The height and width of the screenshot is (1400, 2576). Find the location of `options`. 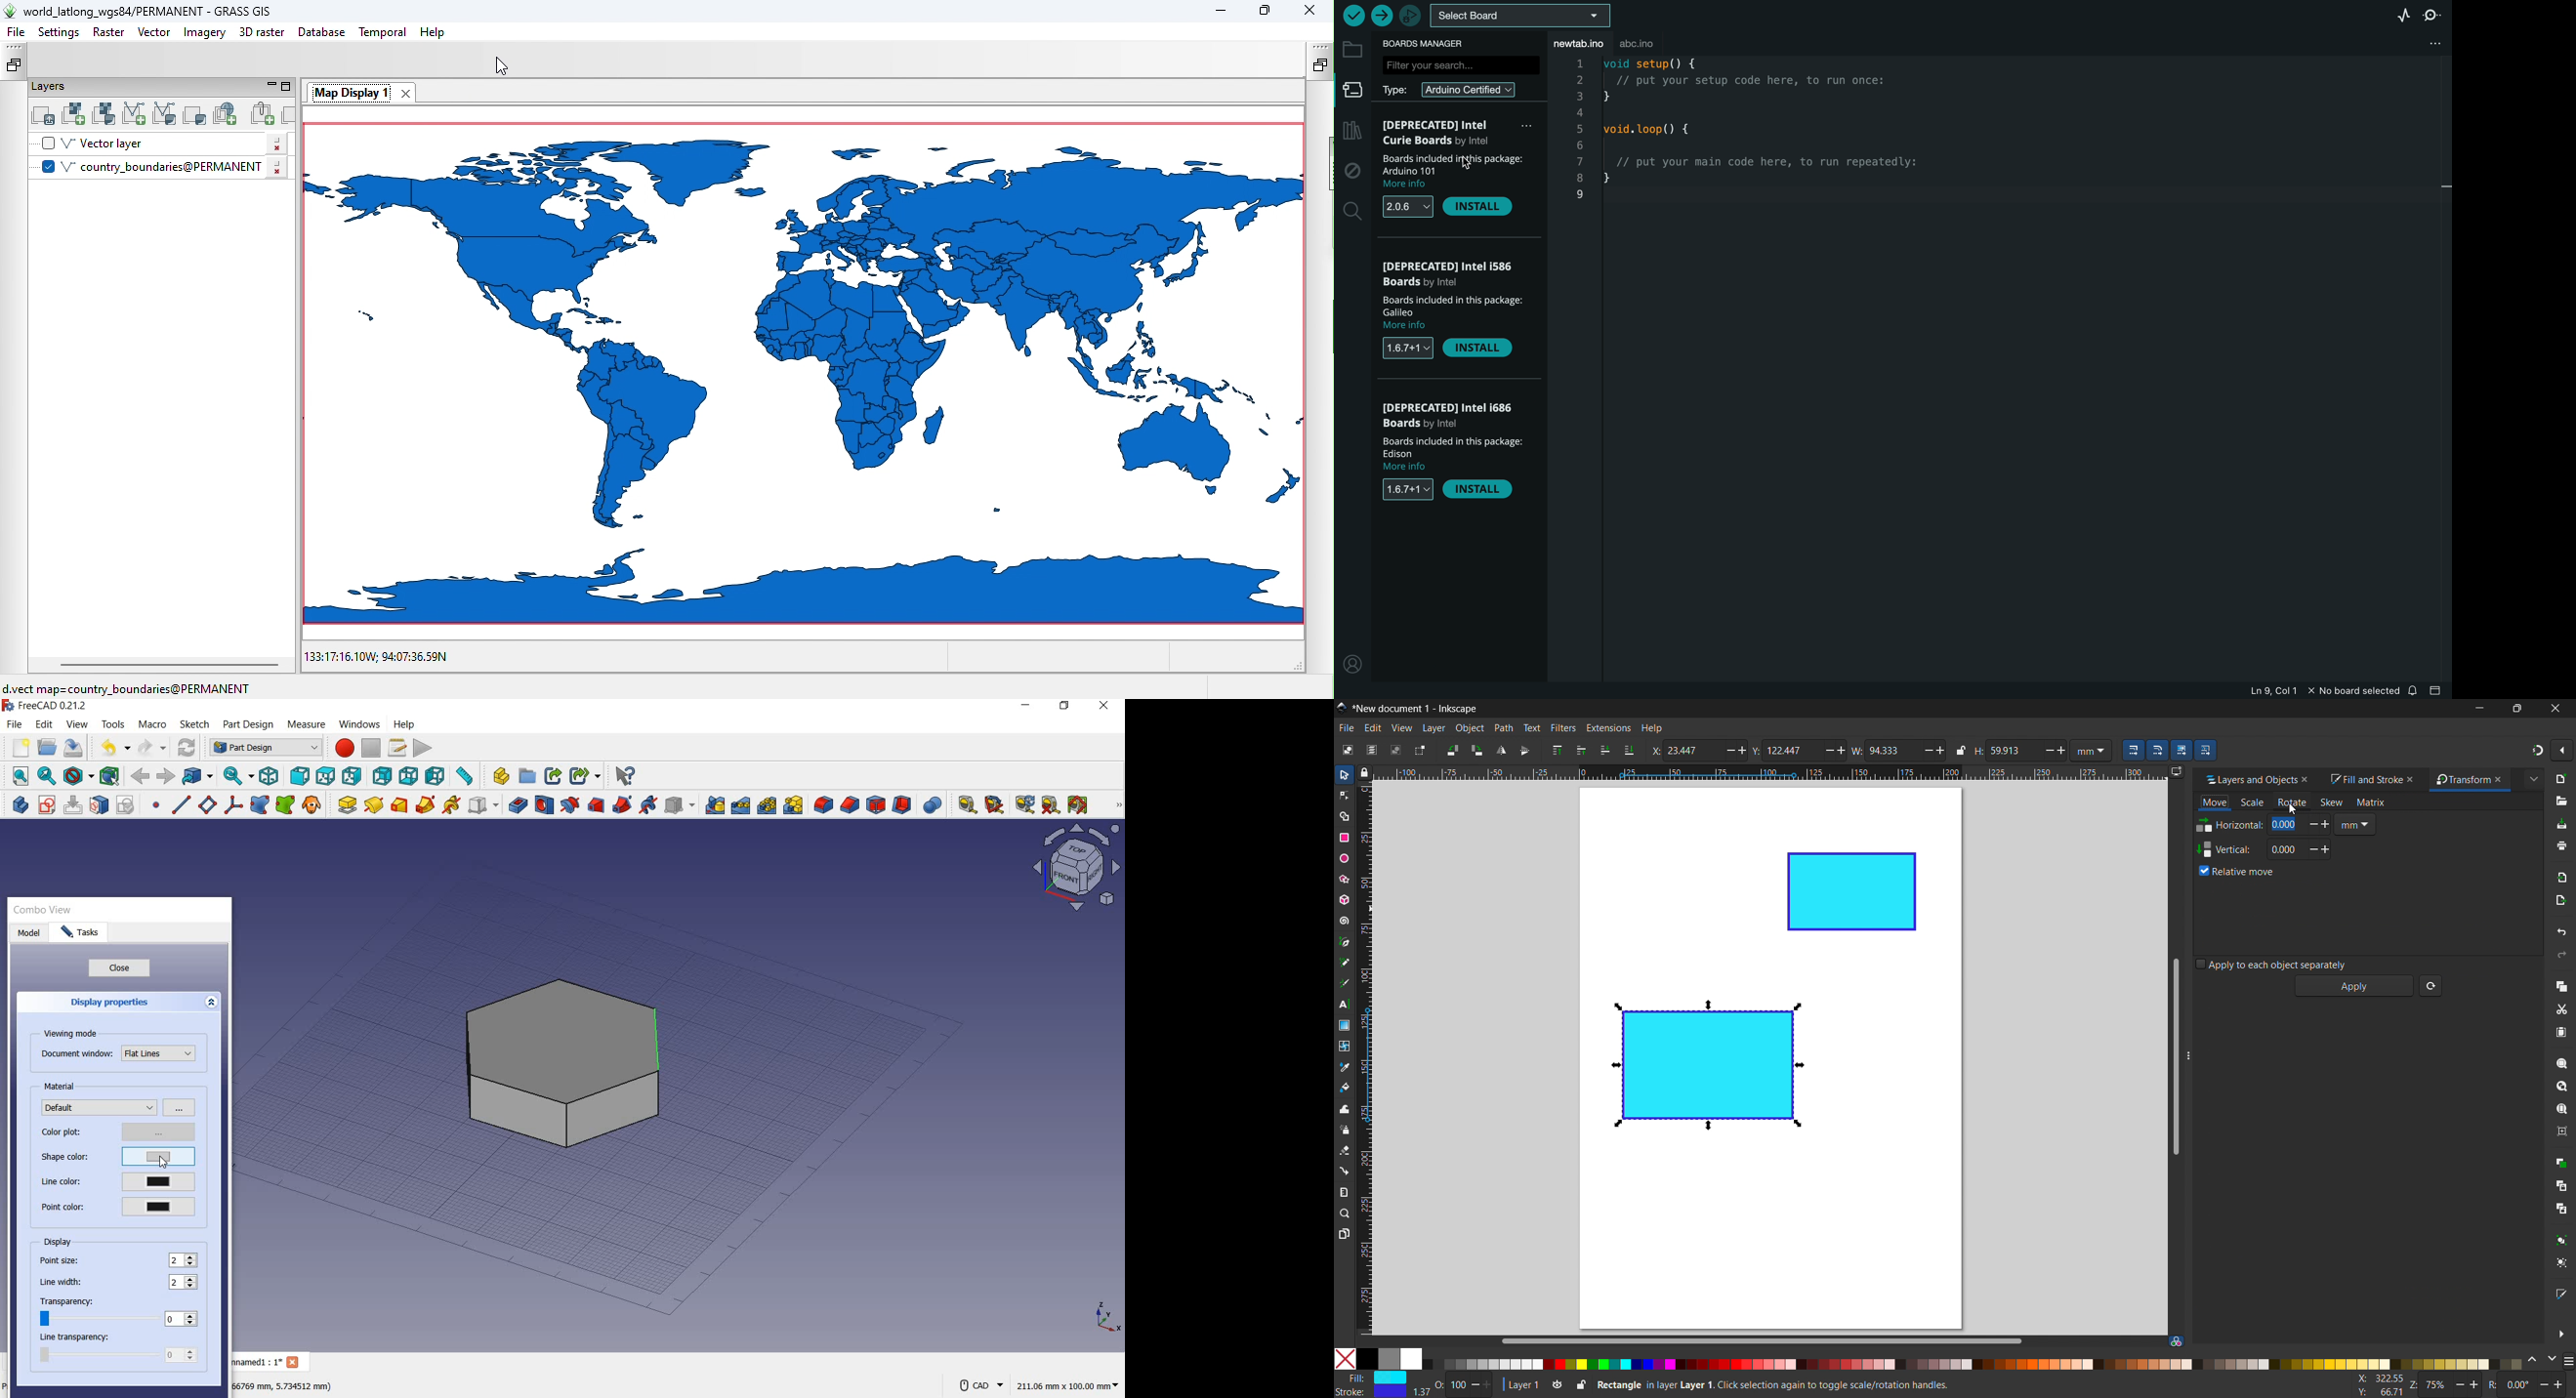

options is located at coordinates (157, 1131).